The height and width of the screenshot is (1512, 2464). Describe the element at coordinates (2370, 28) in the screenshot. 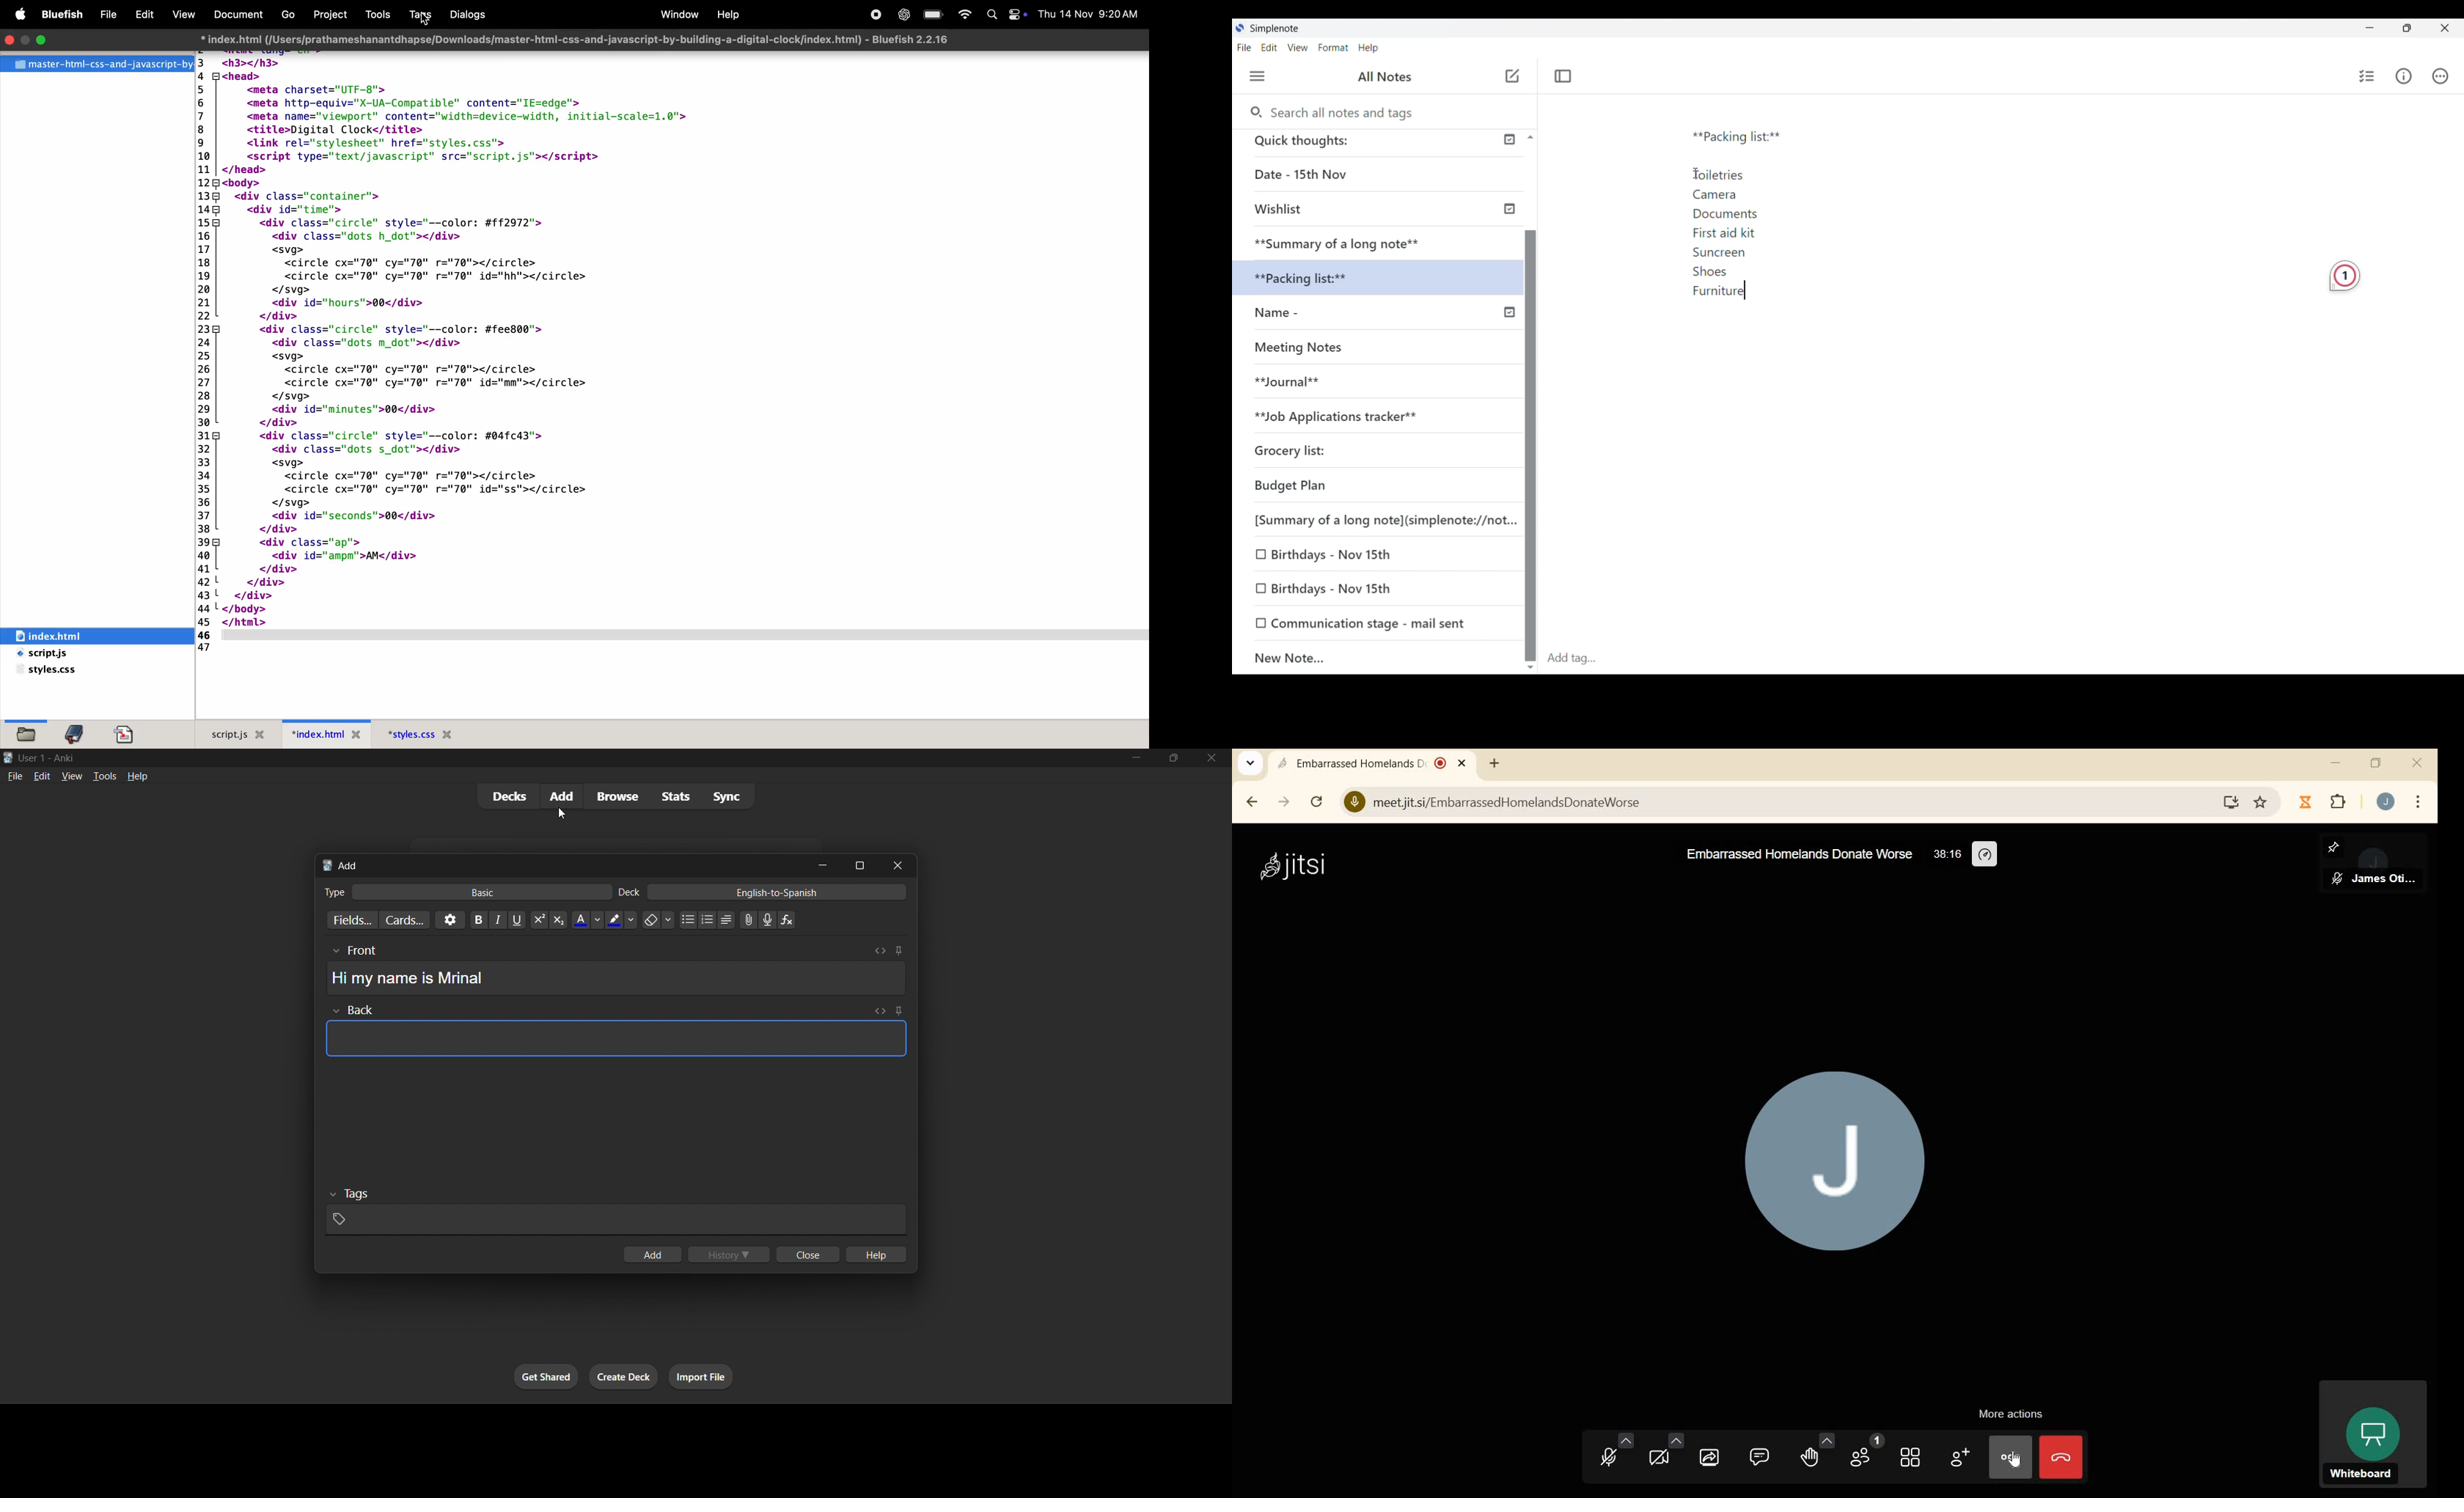

I see `Minimize ` at that location.